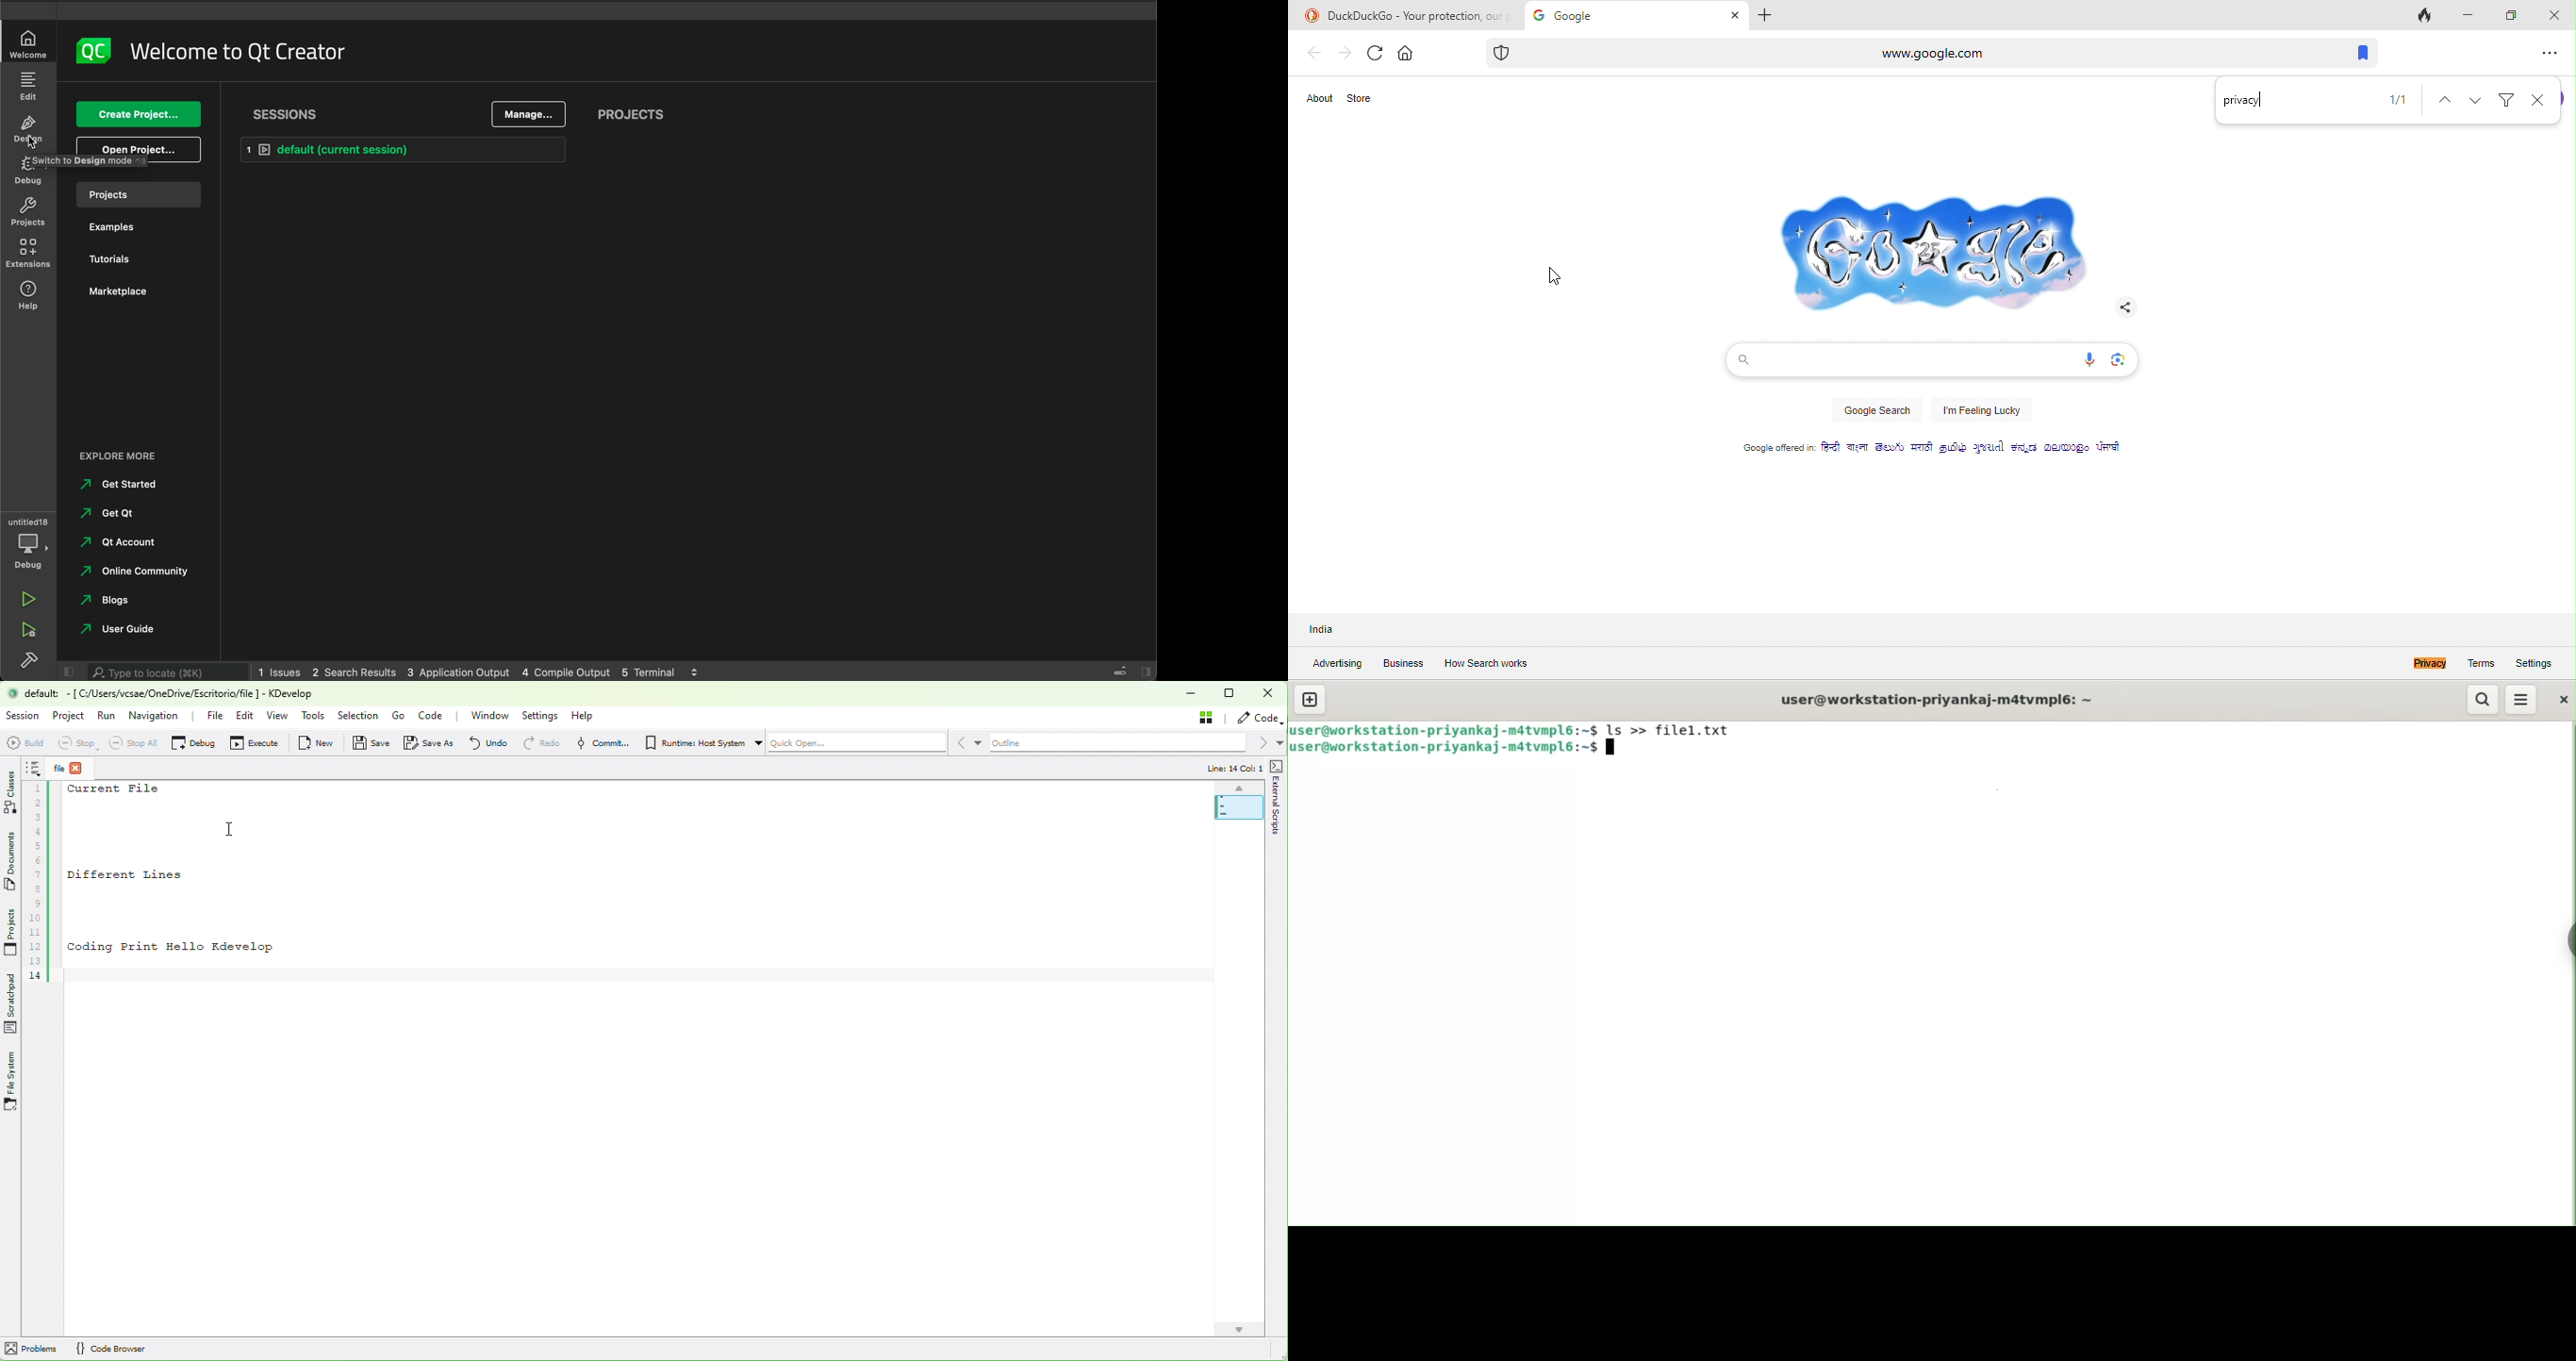 This screenshot has width=2576, height=1372. Describe the element at coordinates (1929, 359) in the screenshot. I see `search bar` at that location.